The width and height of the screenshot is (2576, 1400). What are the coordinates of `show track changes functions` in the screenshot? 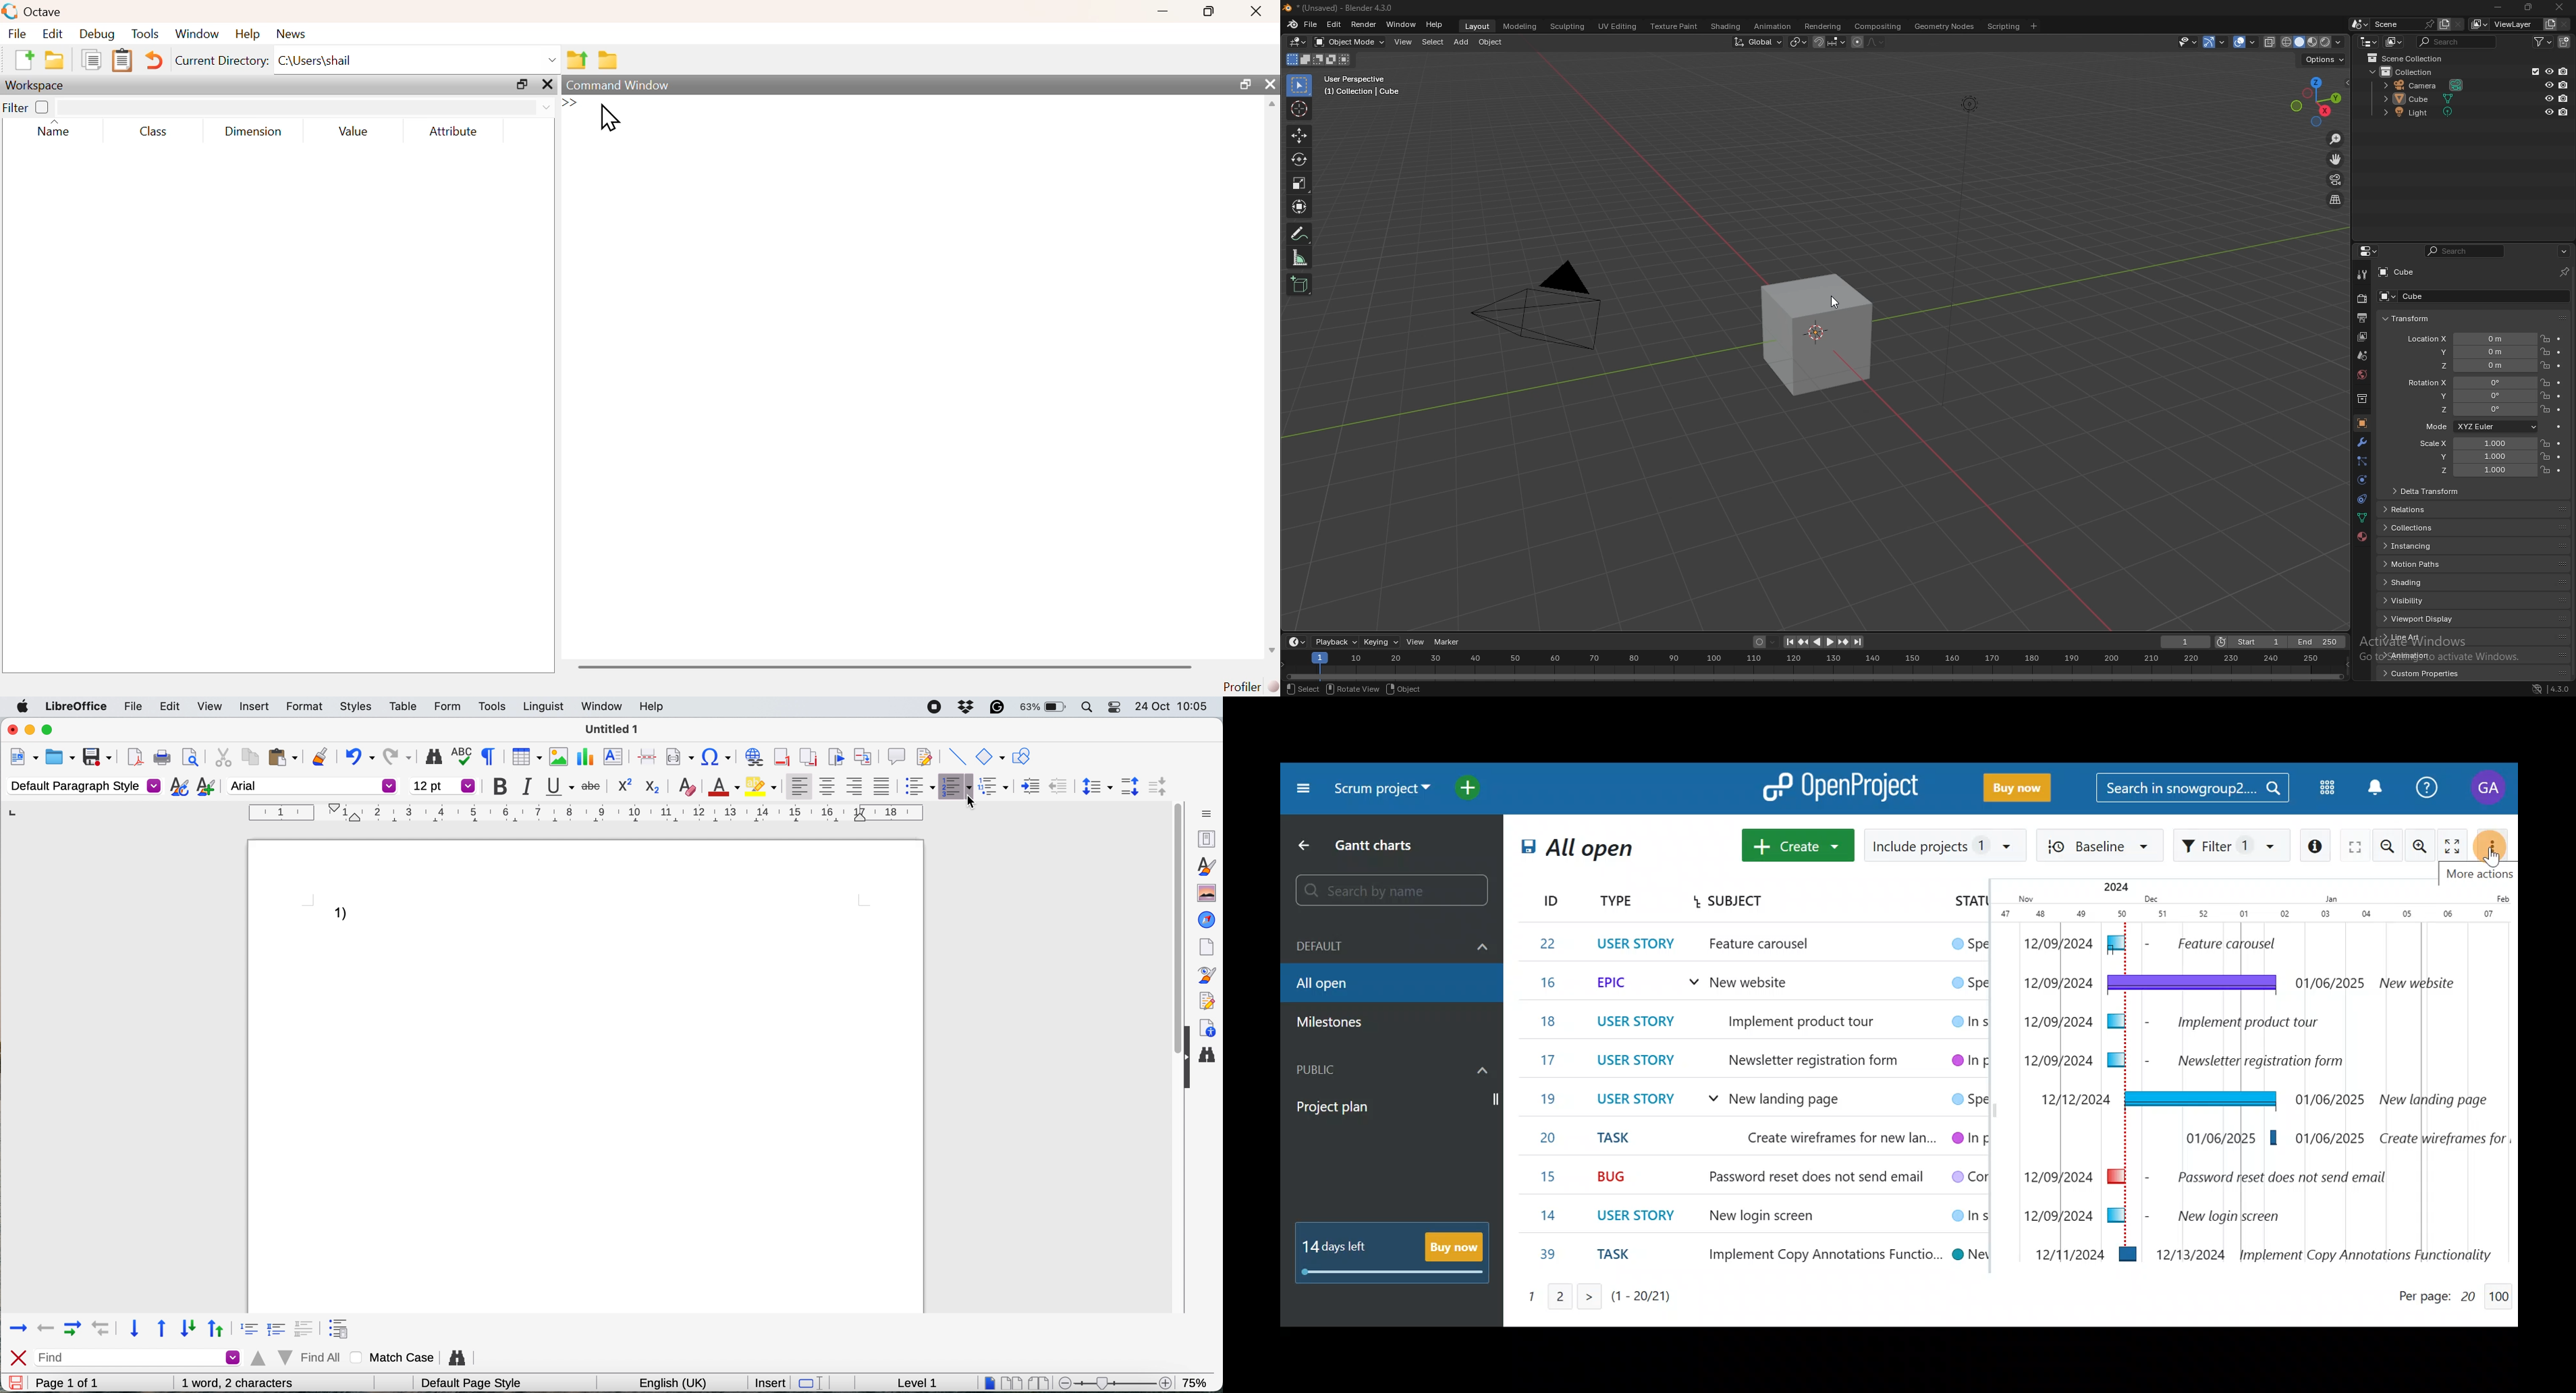 It's located at (926, 755).